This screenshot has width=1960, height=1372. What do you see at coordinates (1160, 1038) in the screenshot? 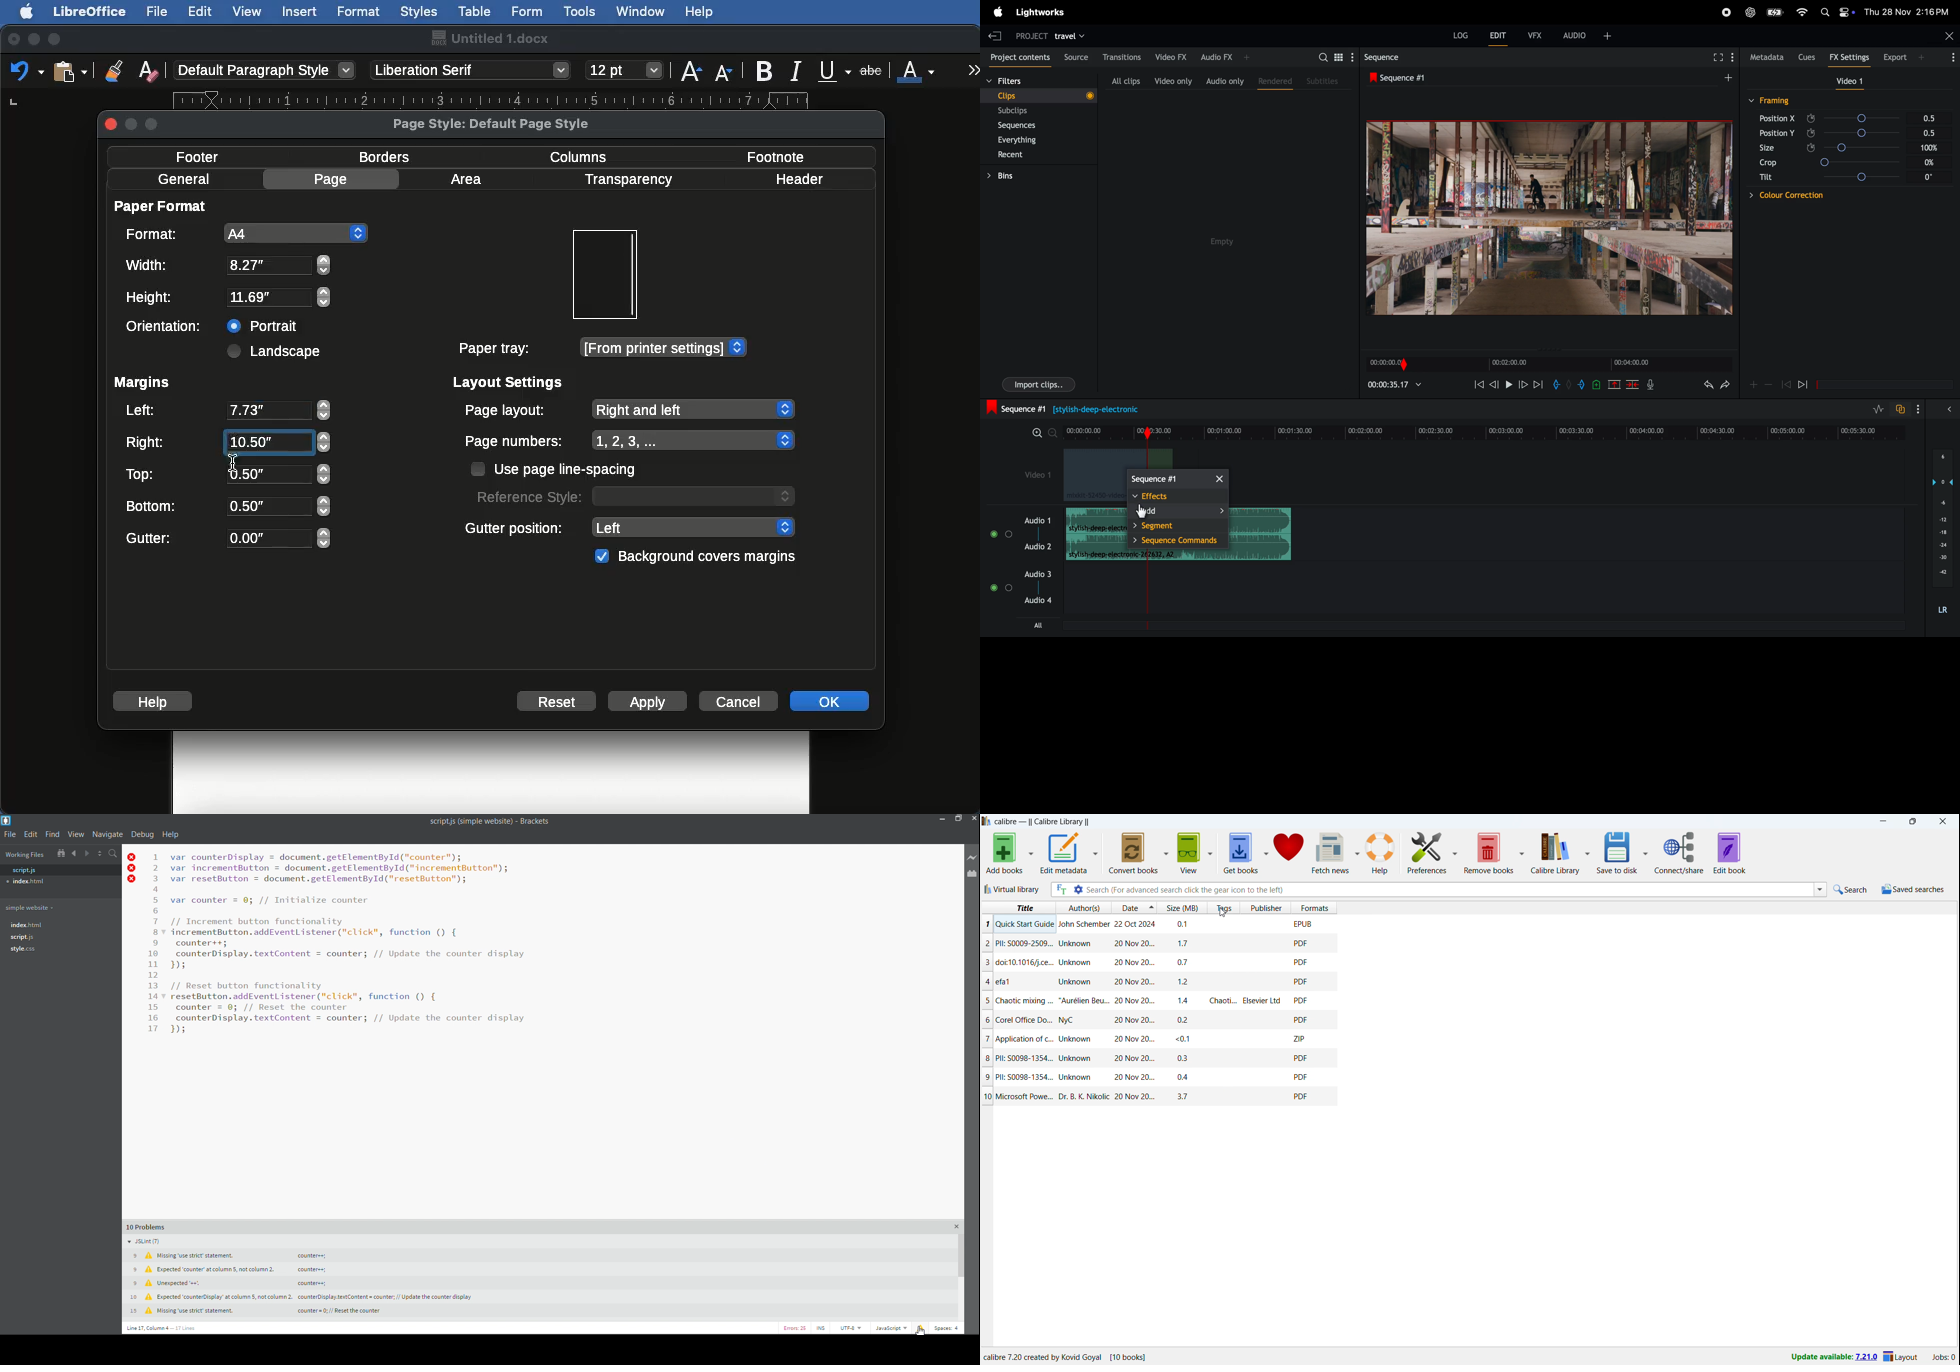
I see `7 Application of c... Unknown 20 Nov 20... <0.1 ZIP` at bounding box center [1160, 1038].